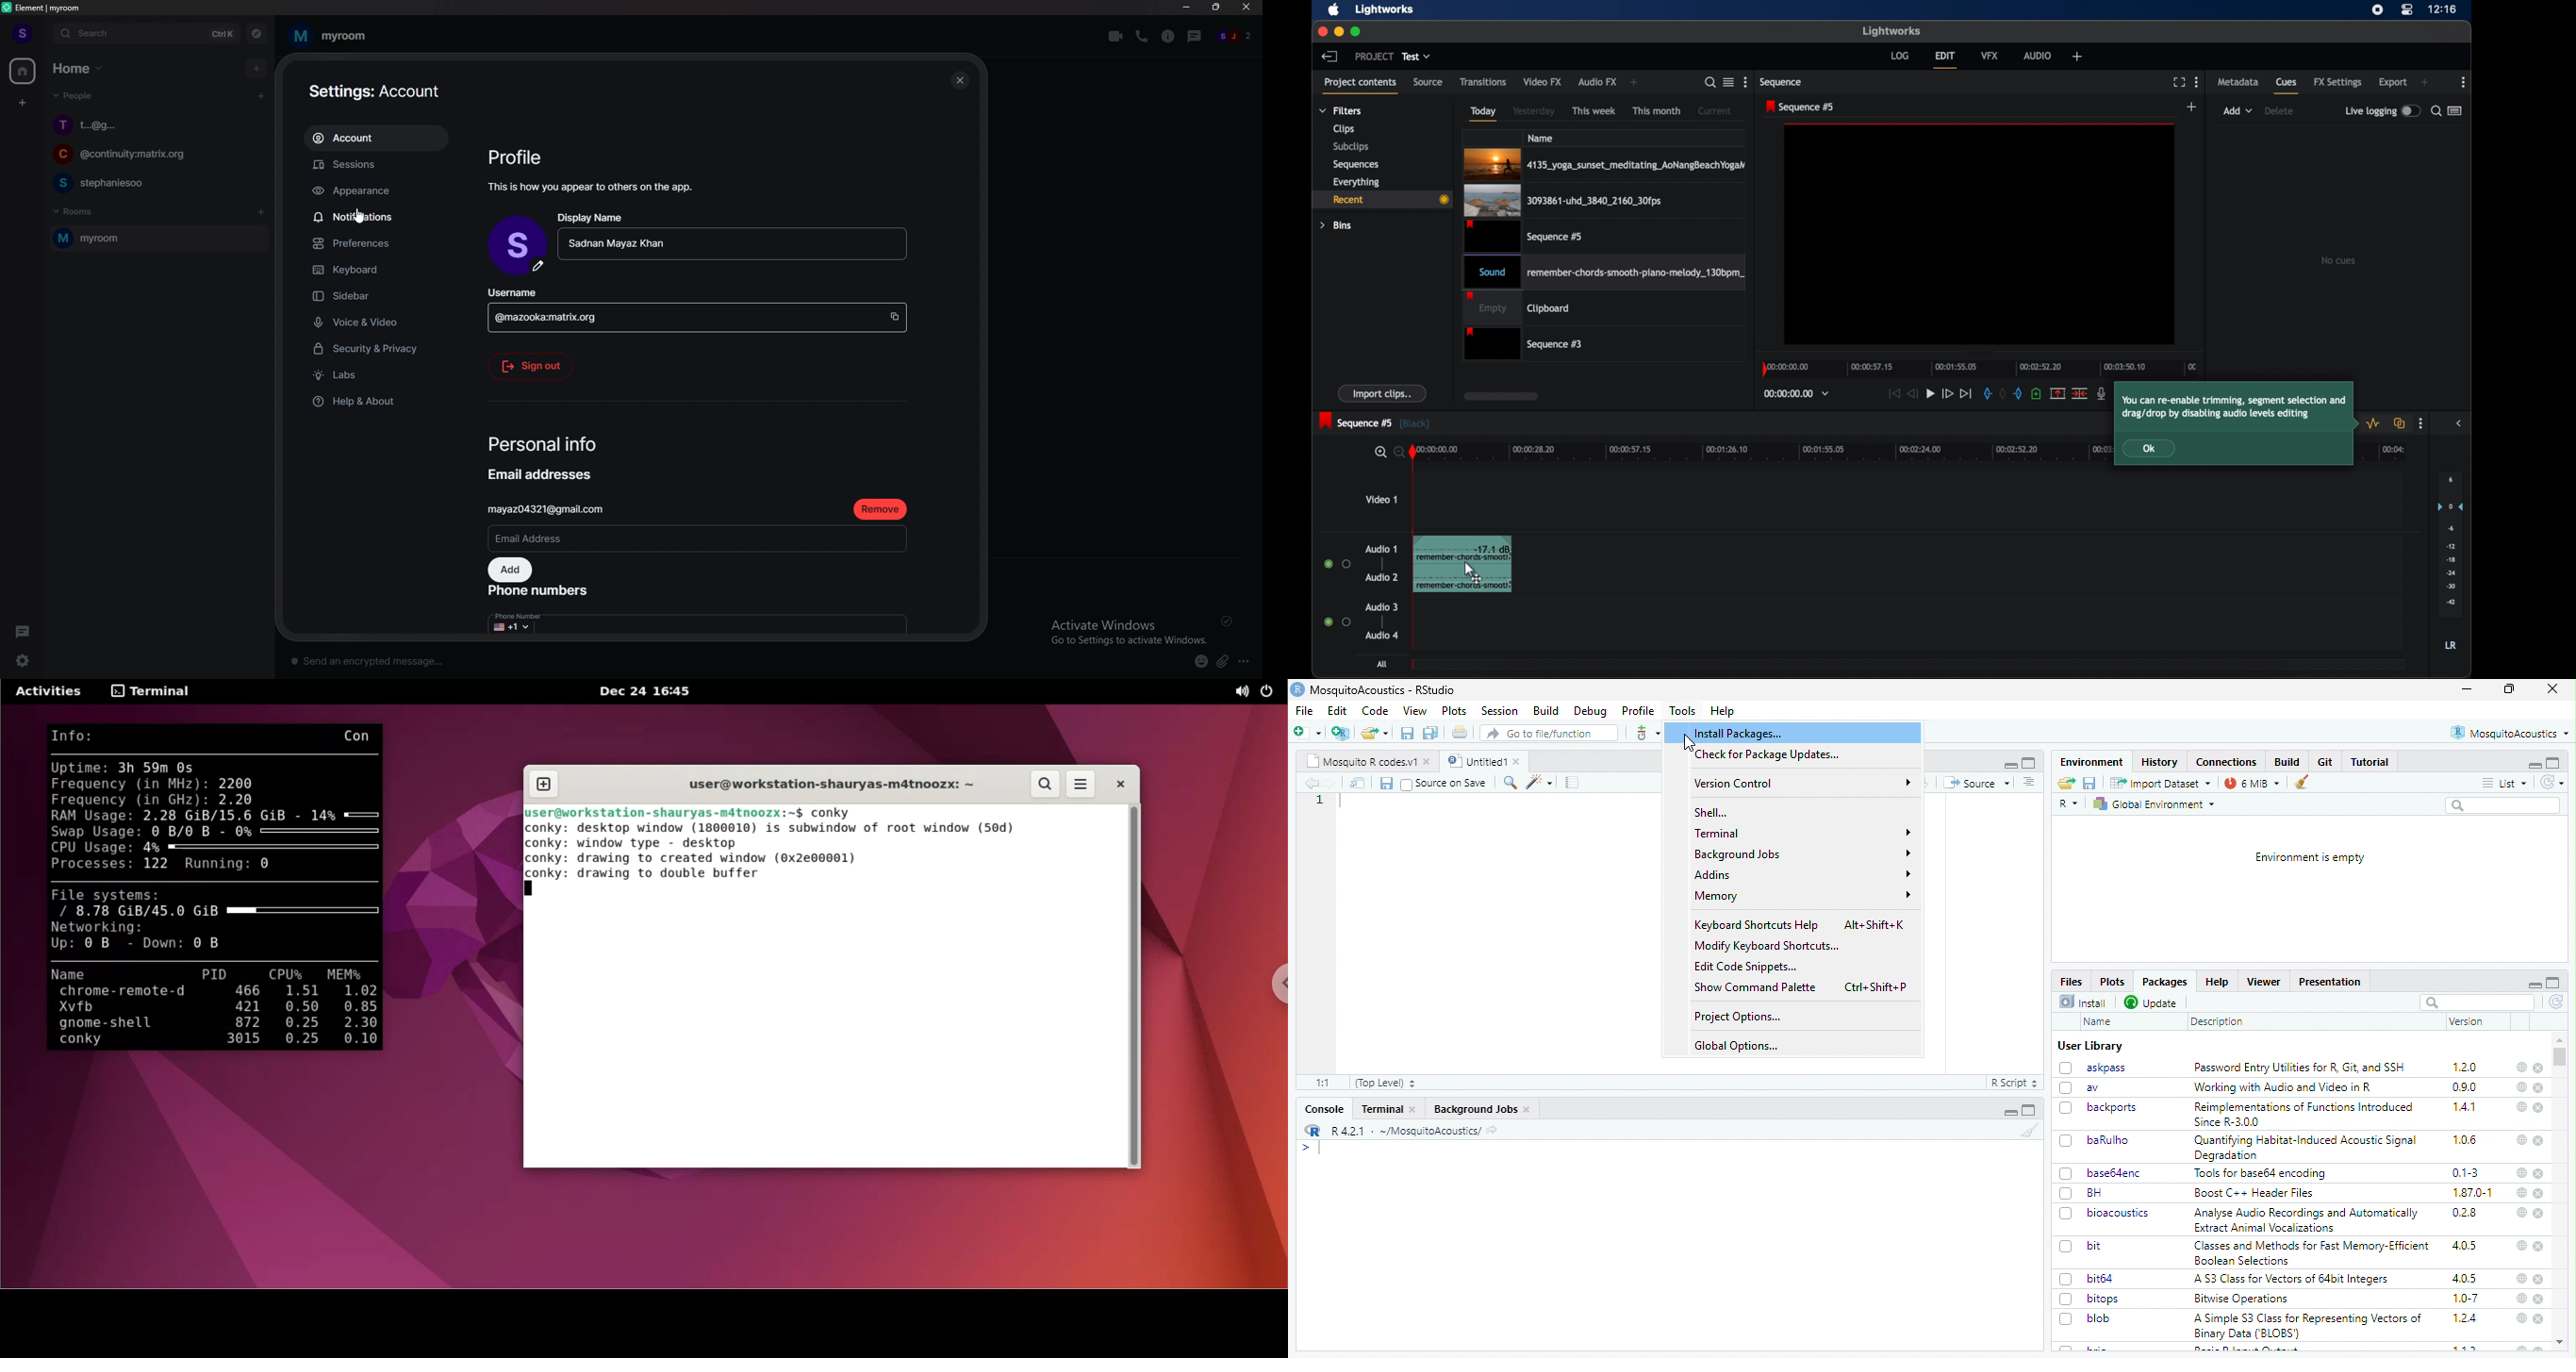 Image resolution: width=2576 pixels, height=1372 pixels. I want to click on voice and video, so click(390, 321).